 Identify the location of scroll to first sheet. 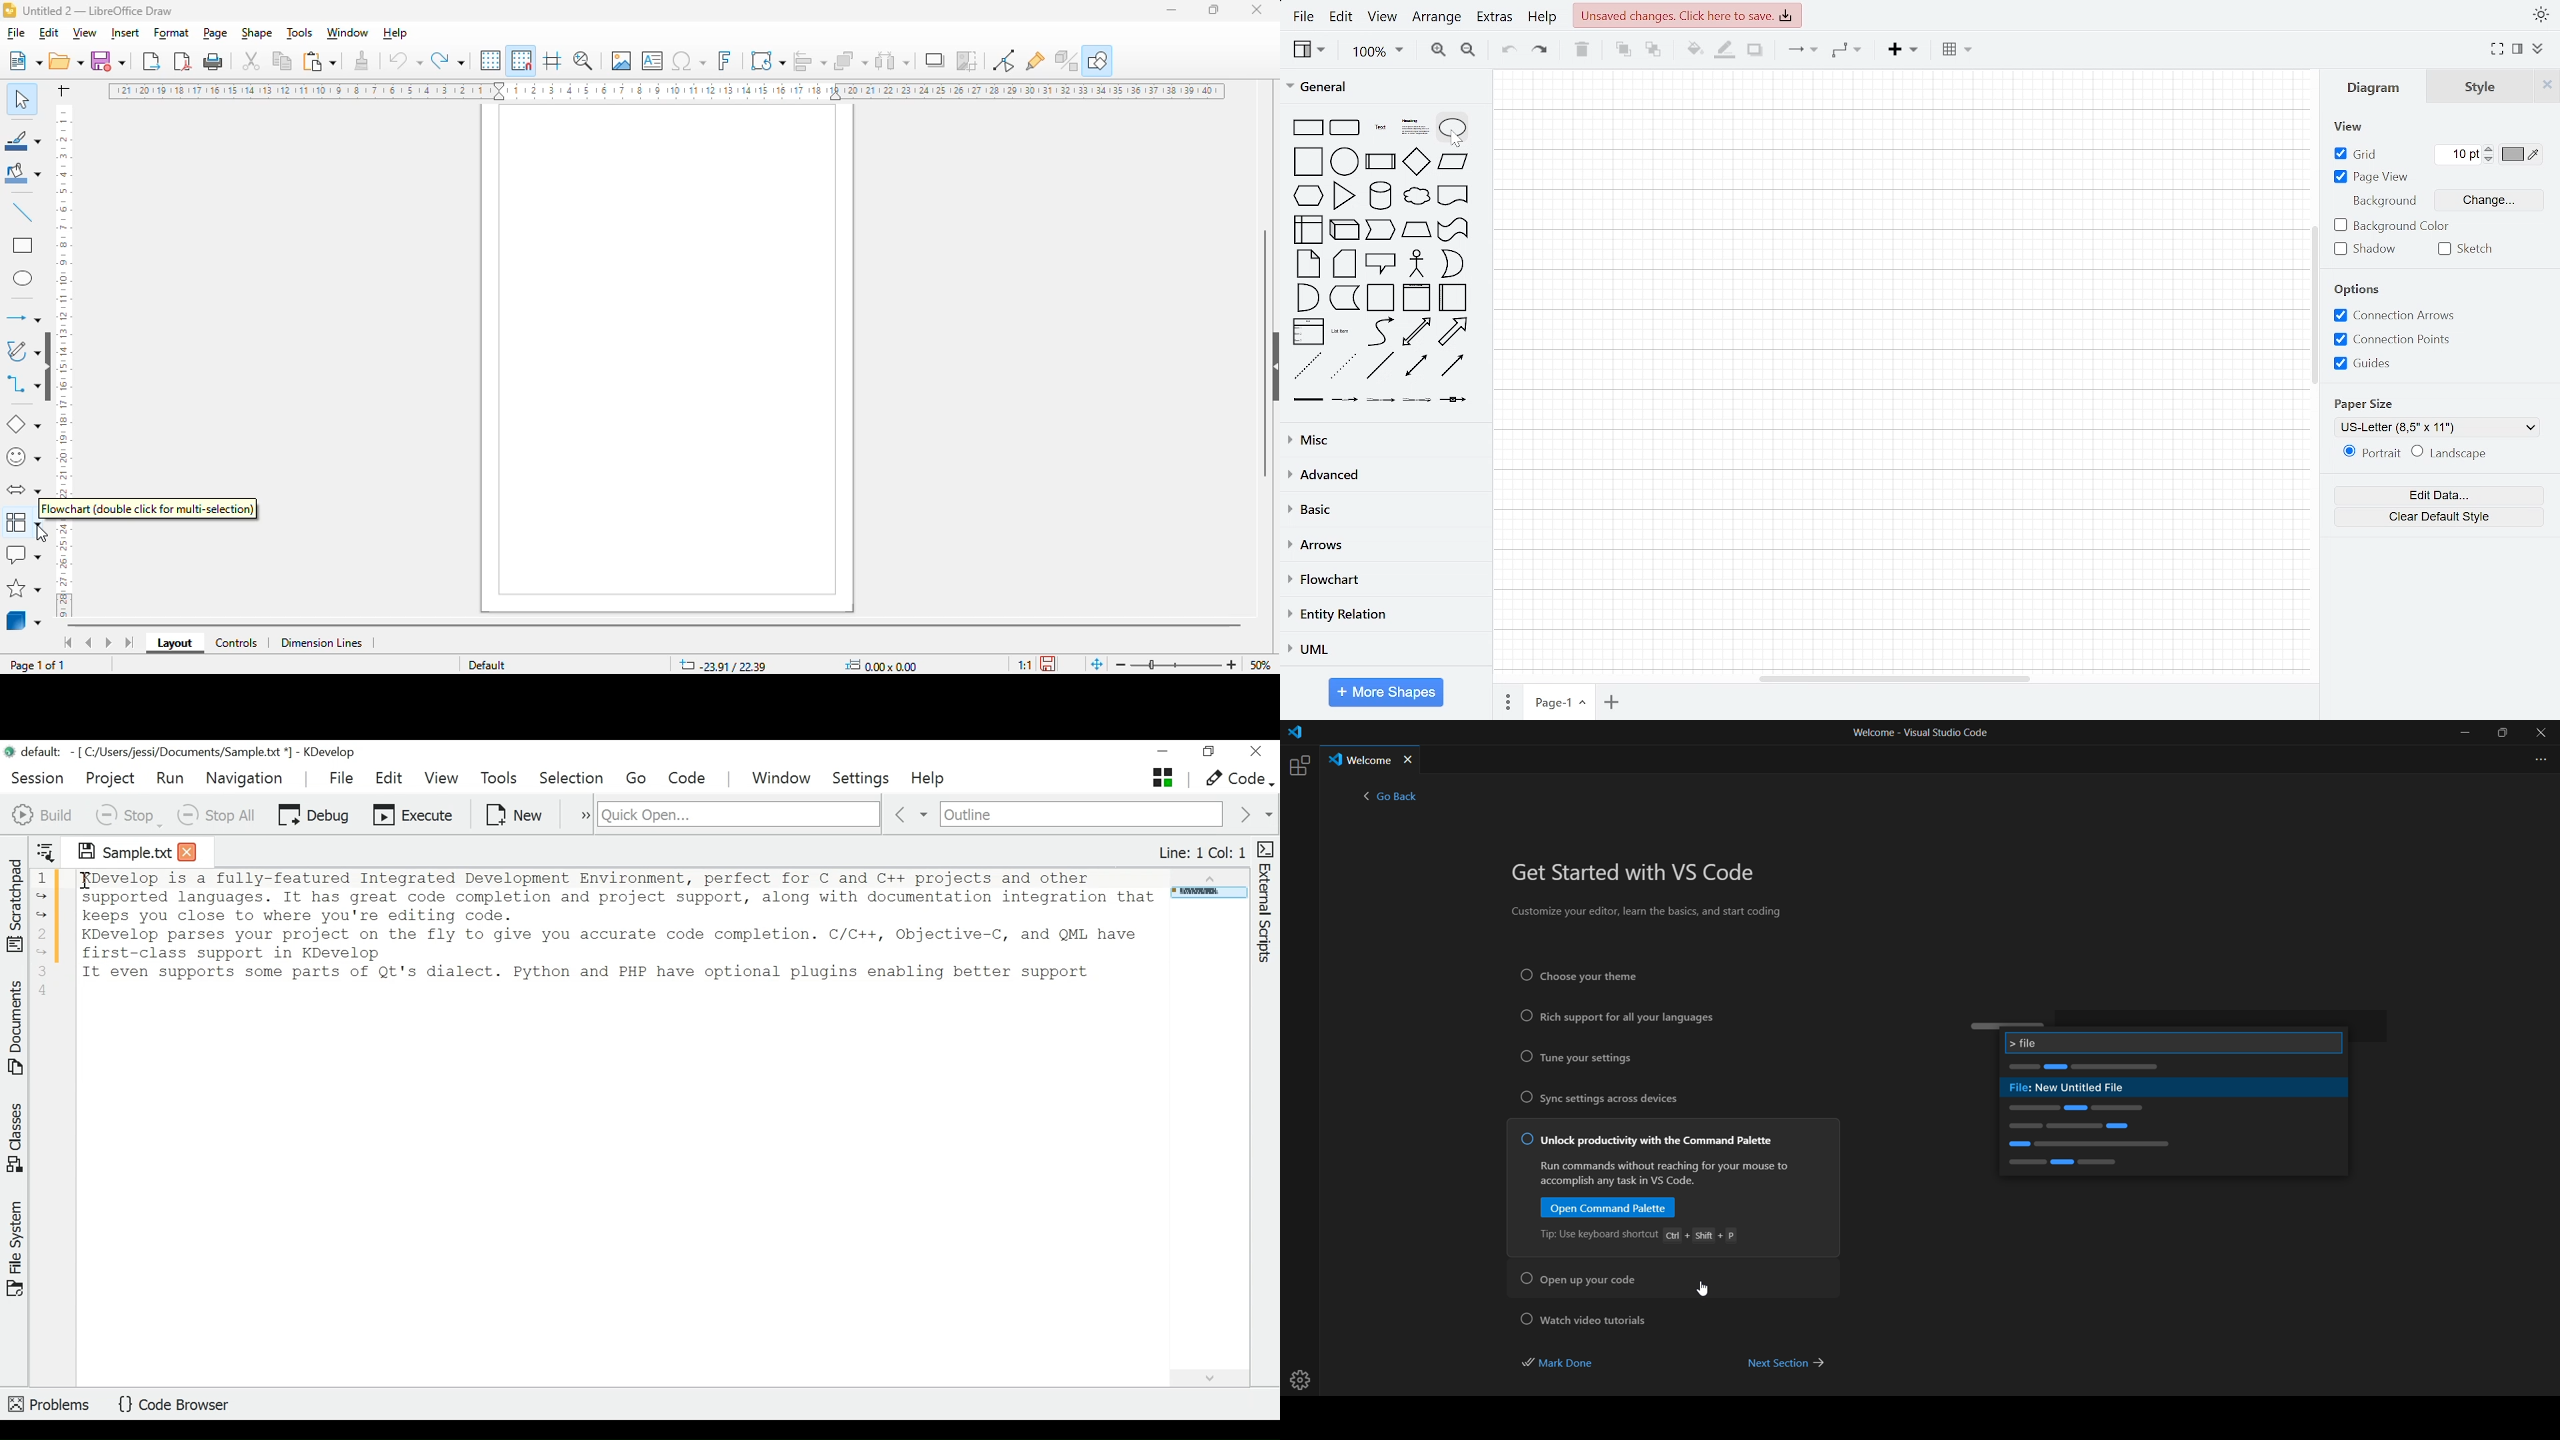
(68, 642).